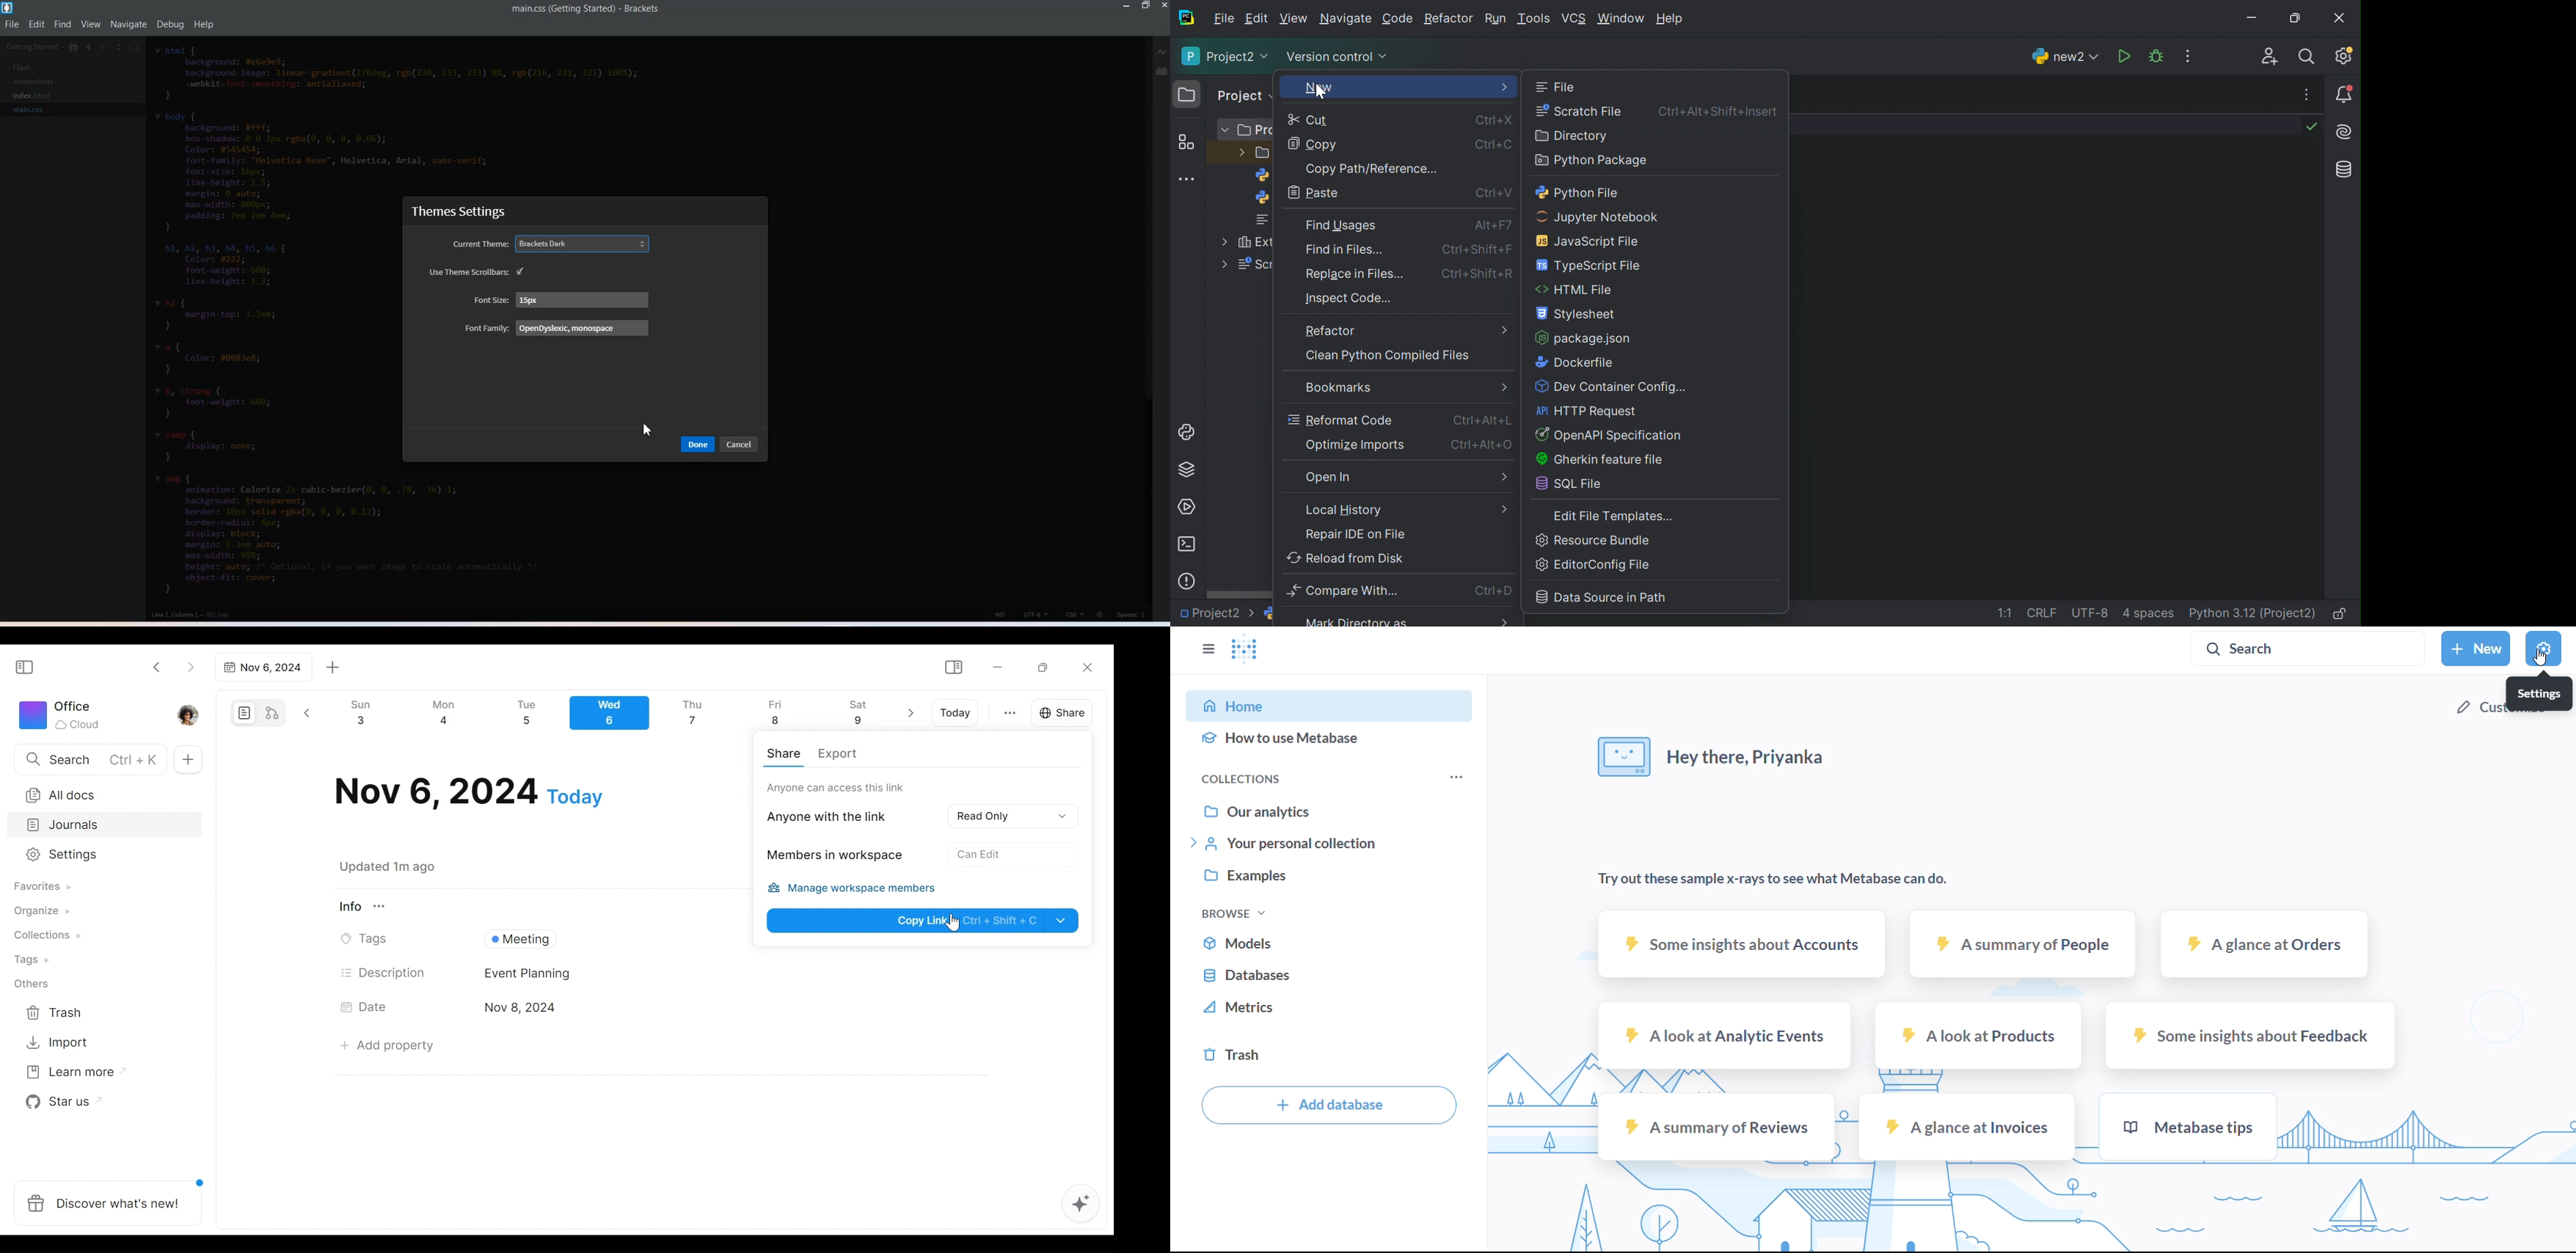  I want to click on Description, so click(384, 973).